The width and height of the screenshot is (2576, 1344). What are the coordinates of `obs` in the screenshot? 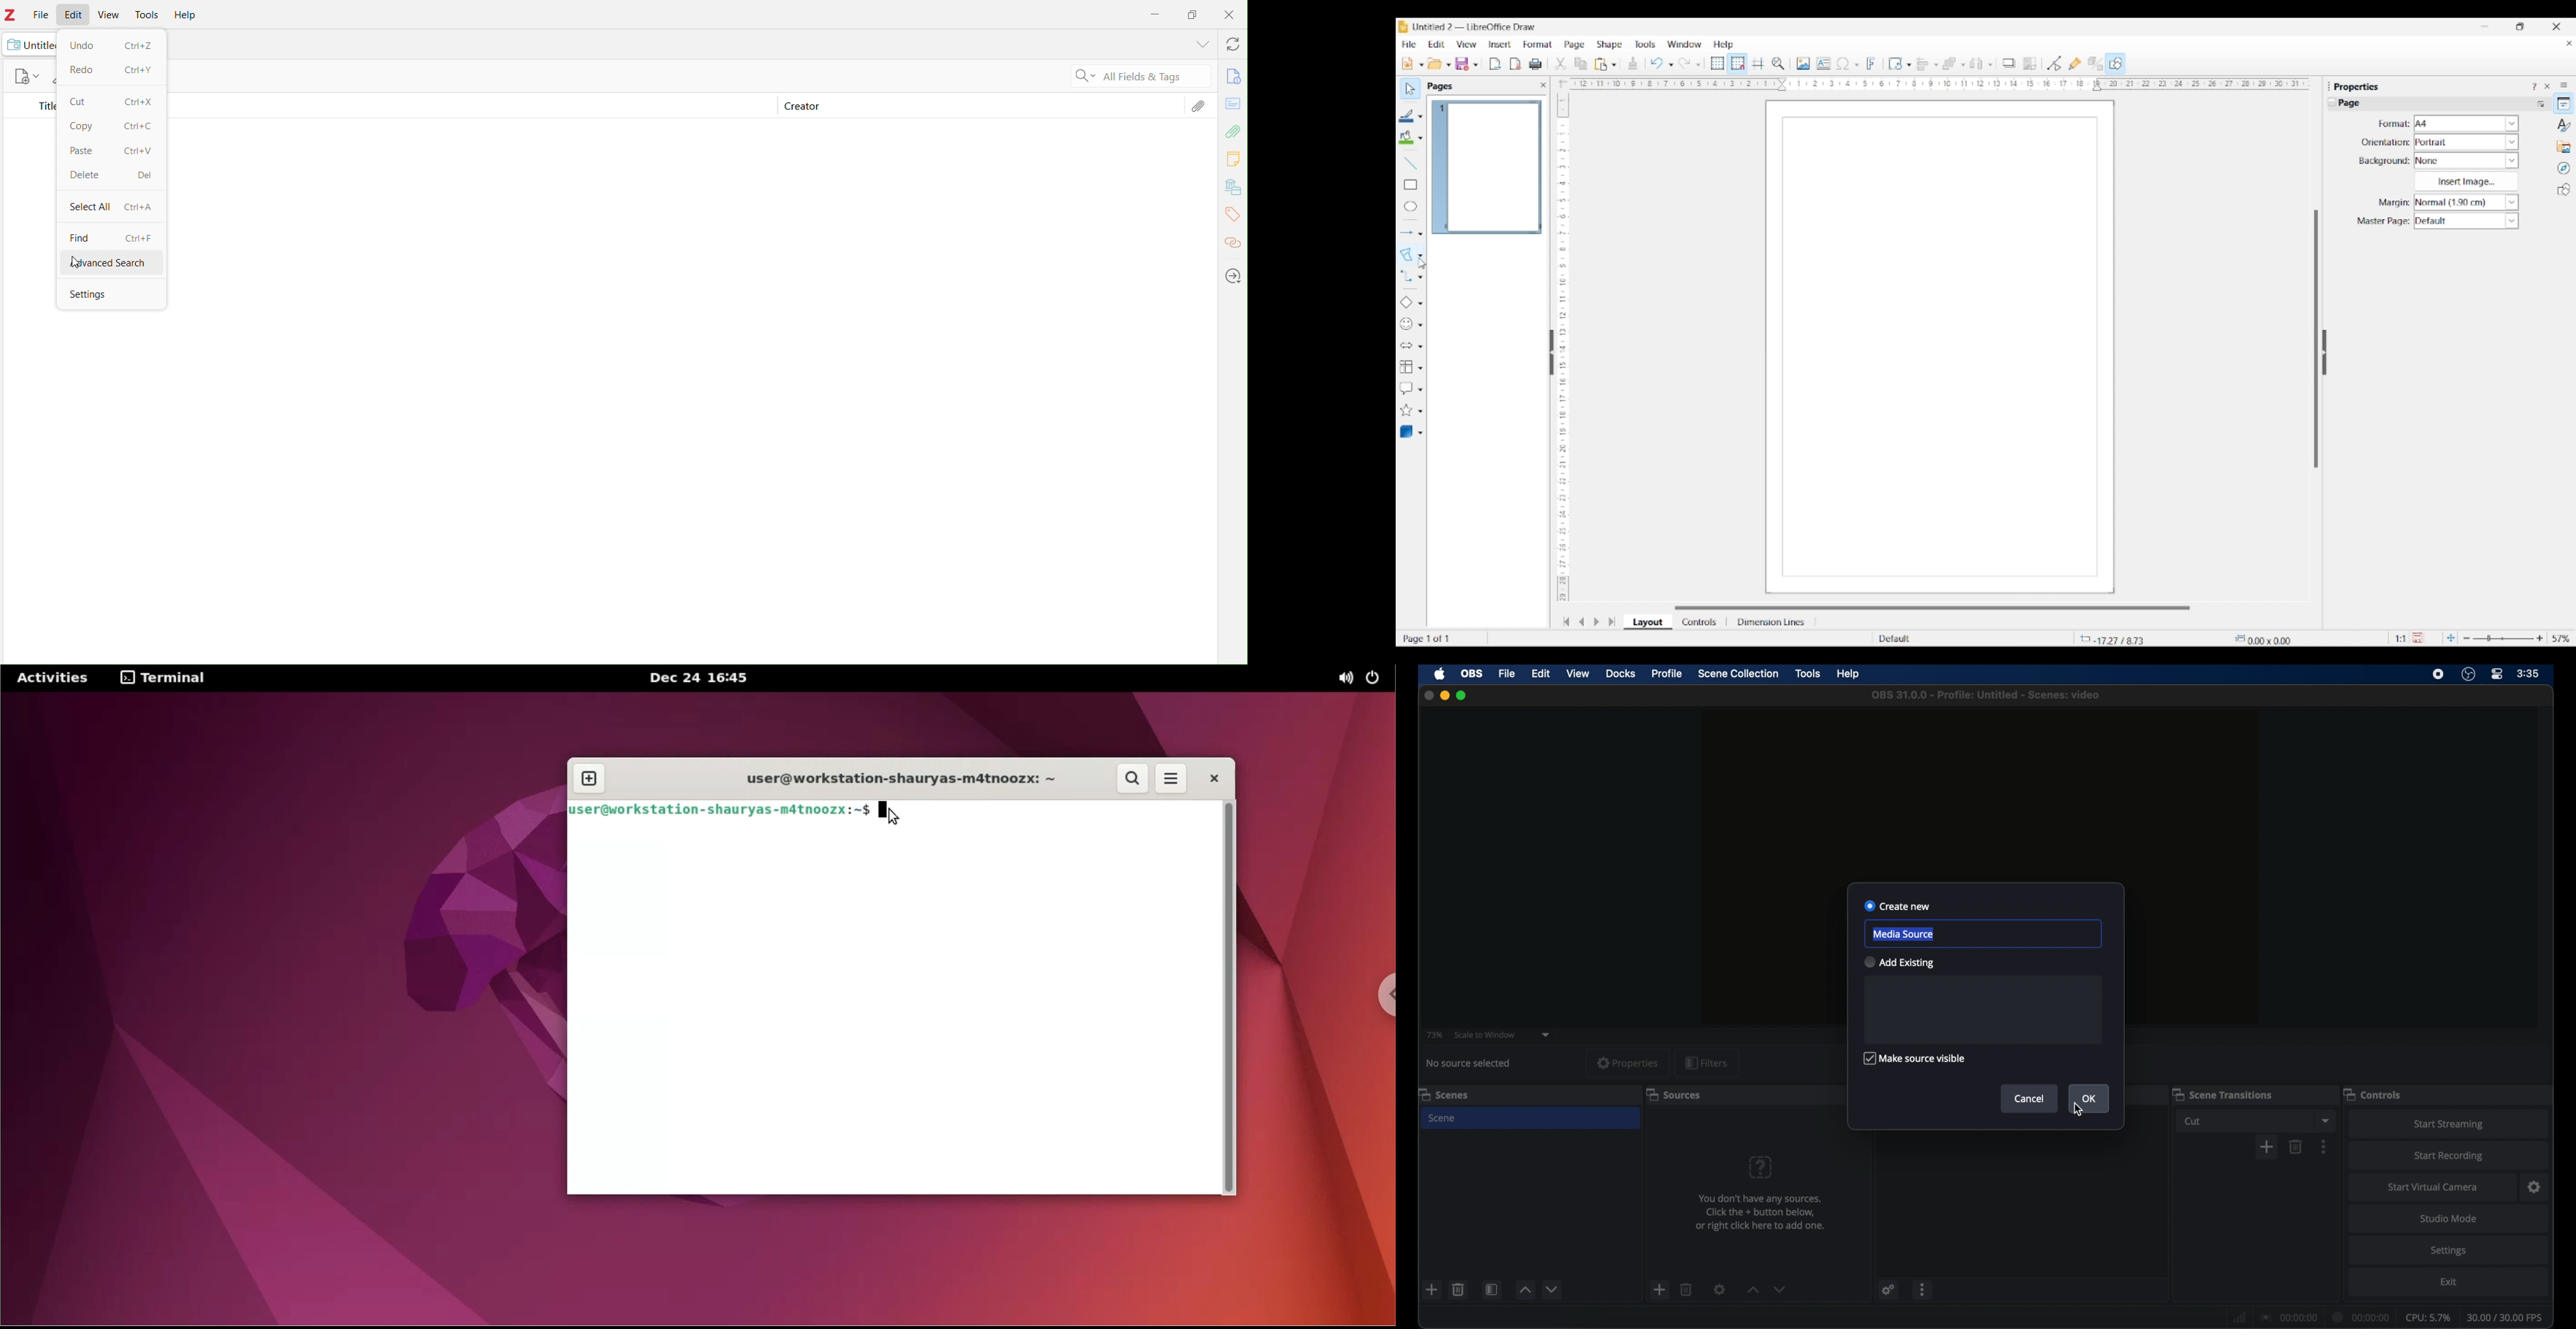 It's located at (1471, 673).